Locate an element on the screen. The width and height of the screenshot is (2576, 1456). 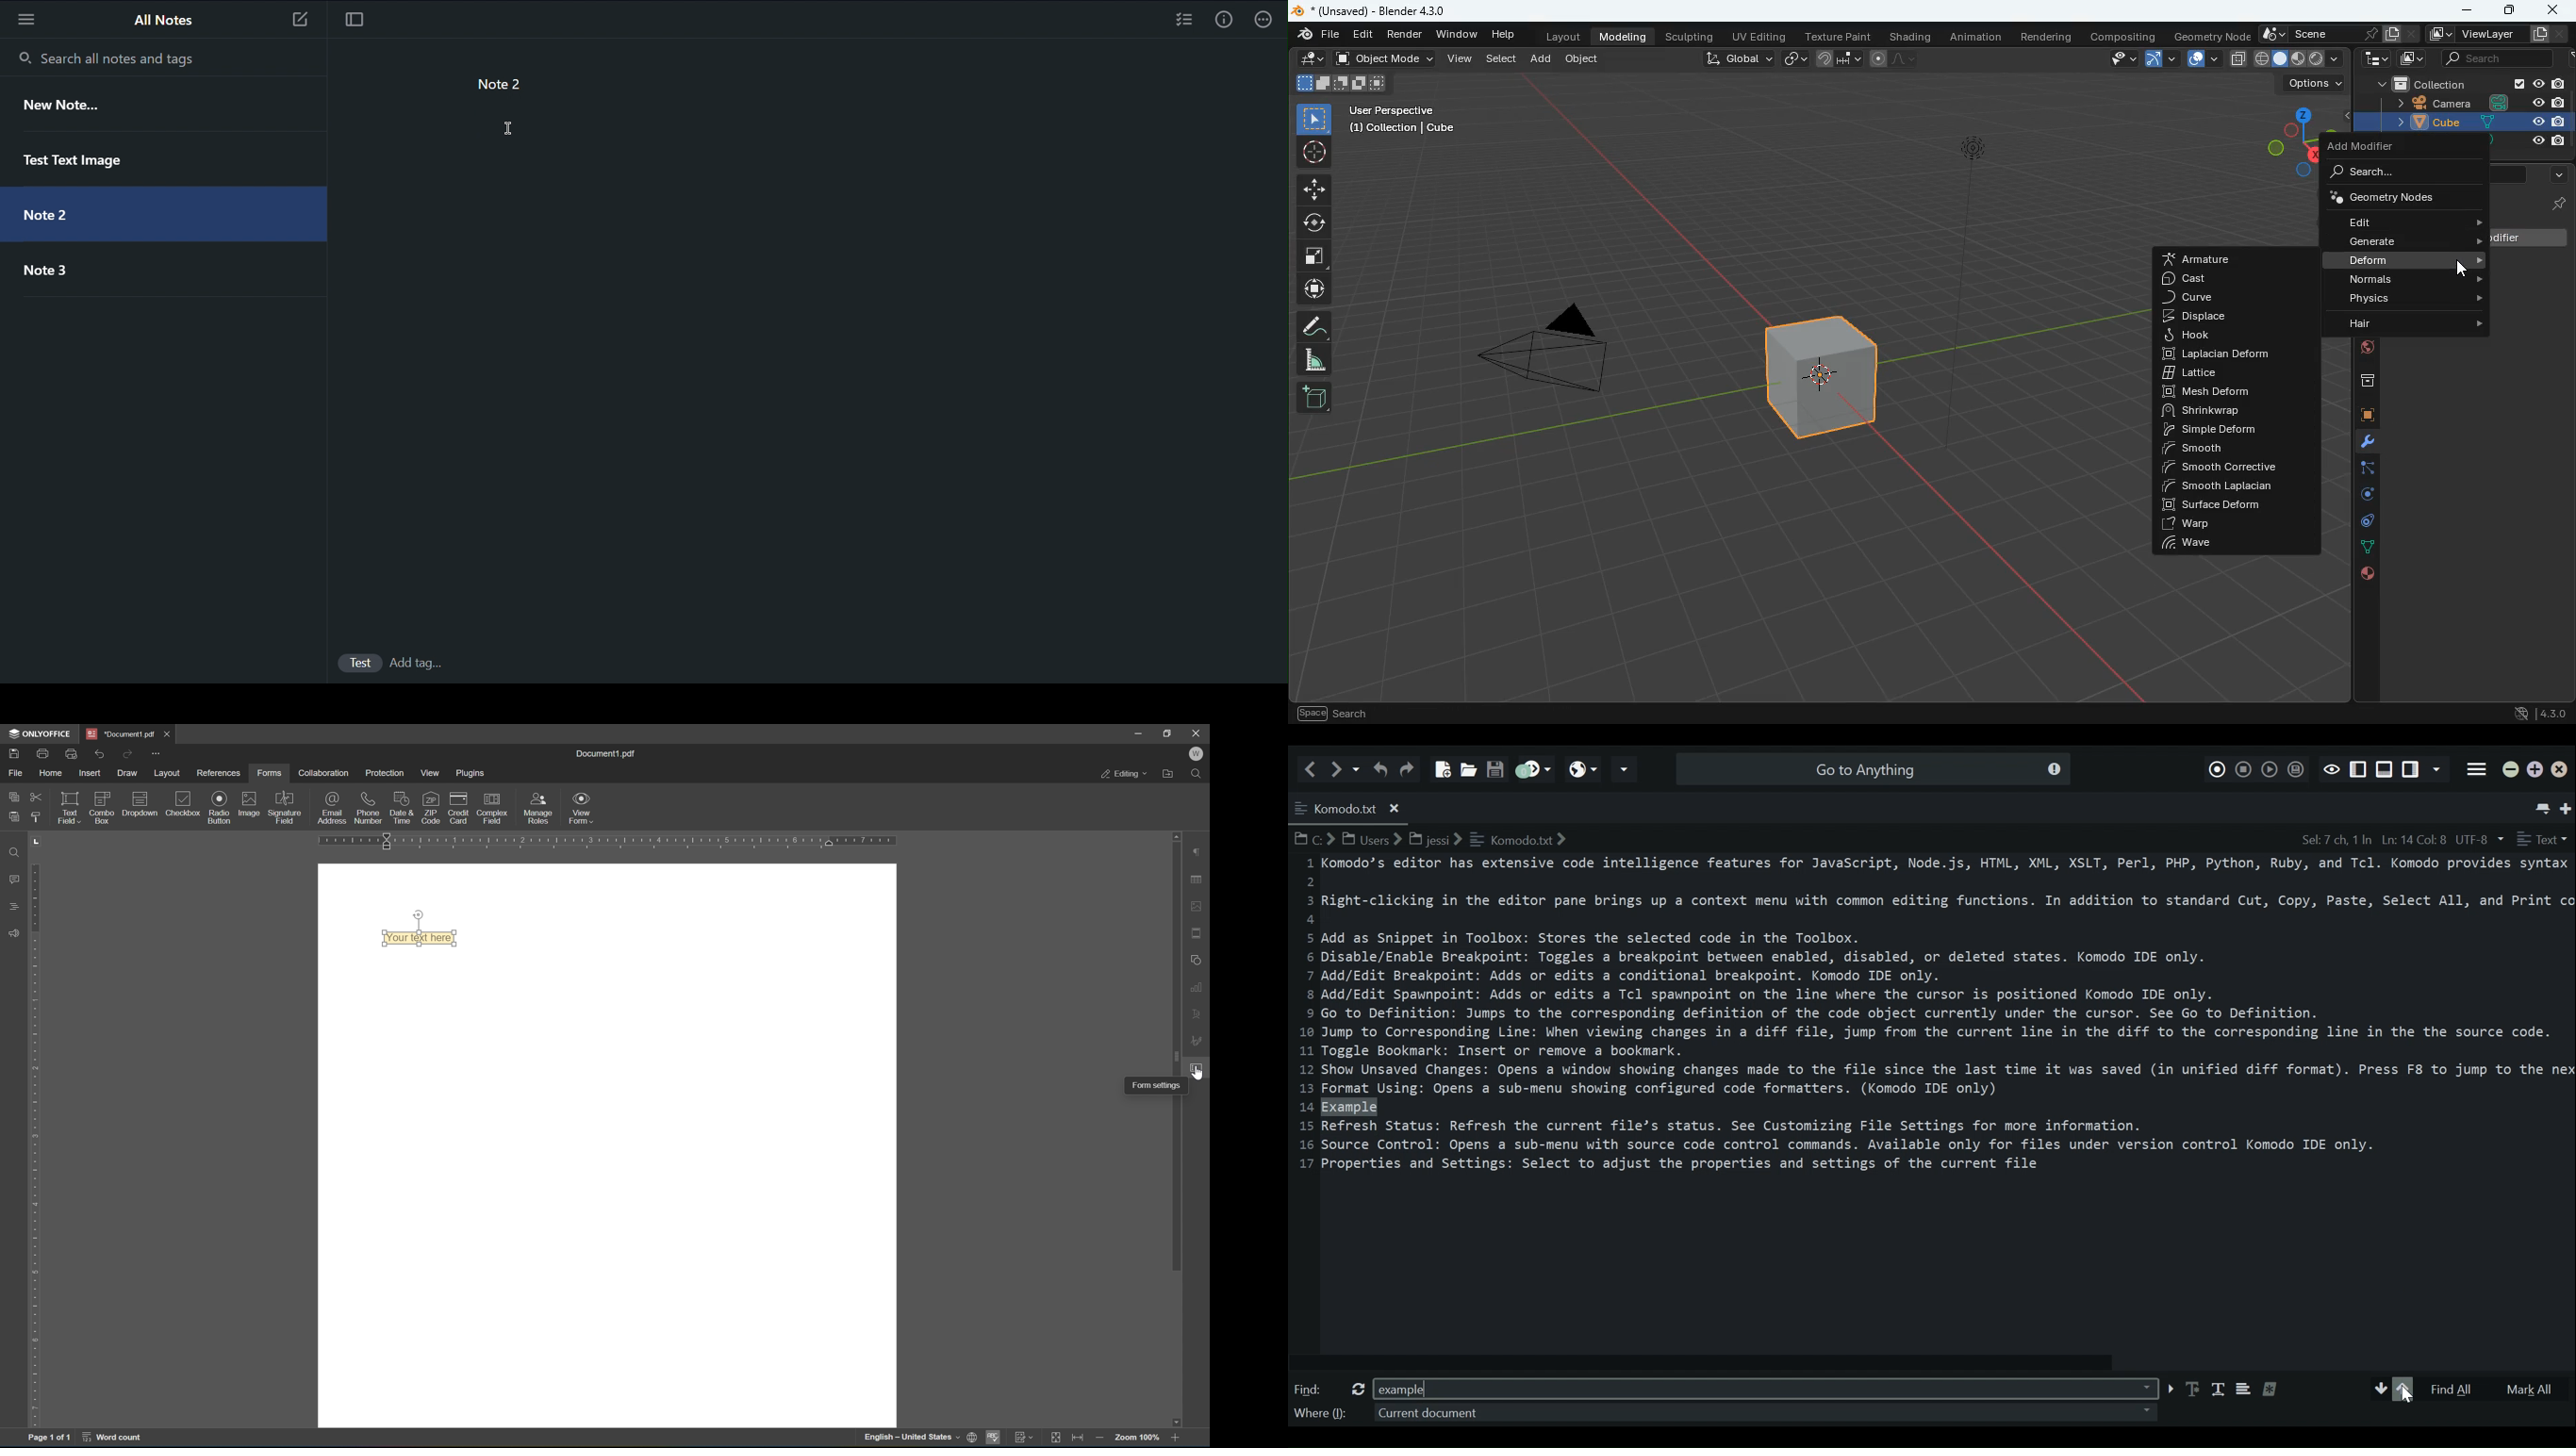
note 2 is located at coordinates (487, 80).